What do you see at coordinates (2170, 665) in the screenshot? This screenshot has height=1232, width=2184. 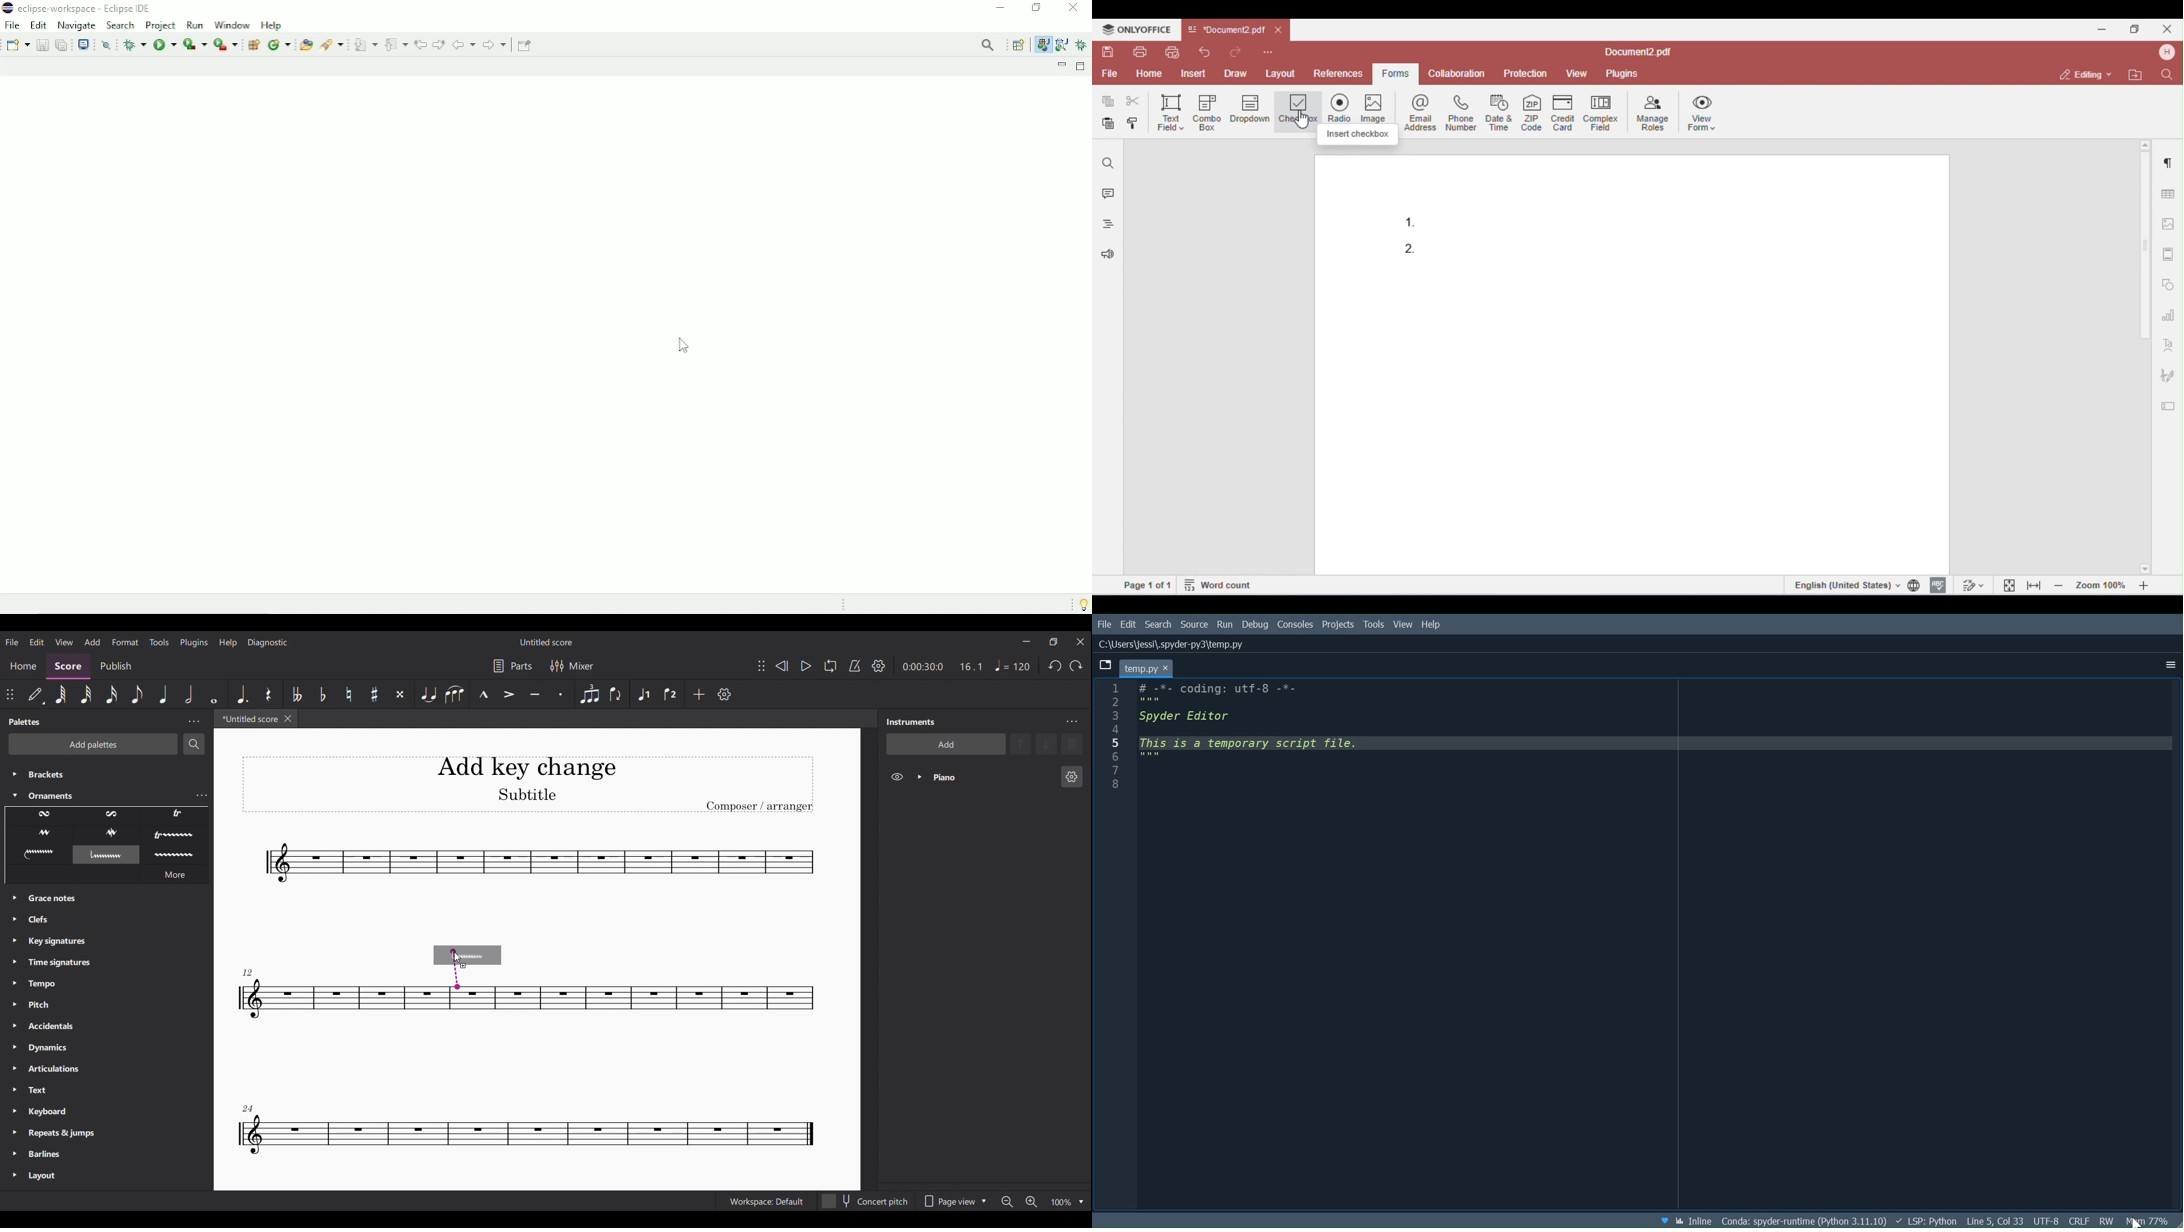 I see `More Options` at bounding box center [2170, 665].